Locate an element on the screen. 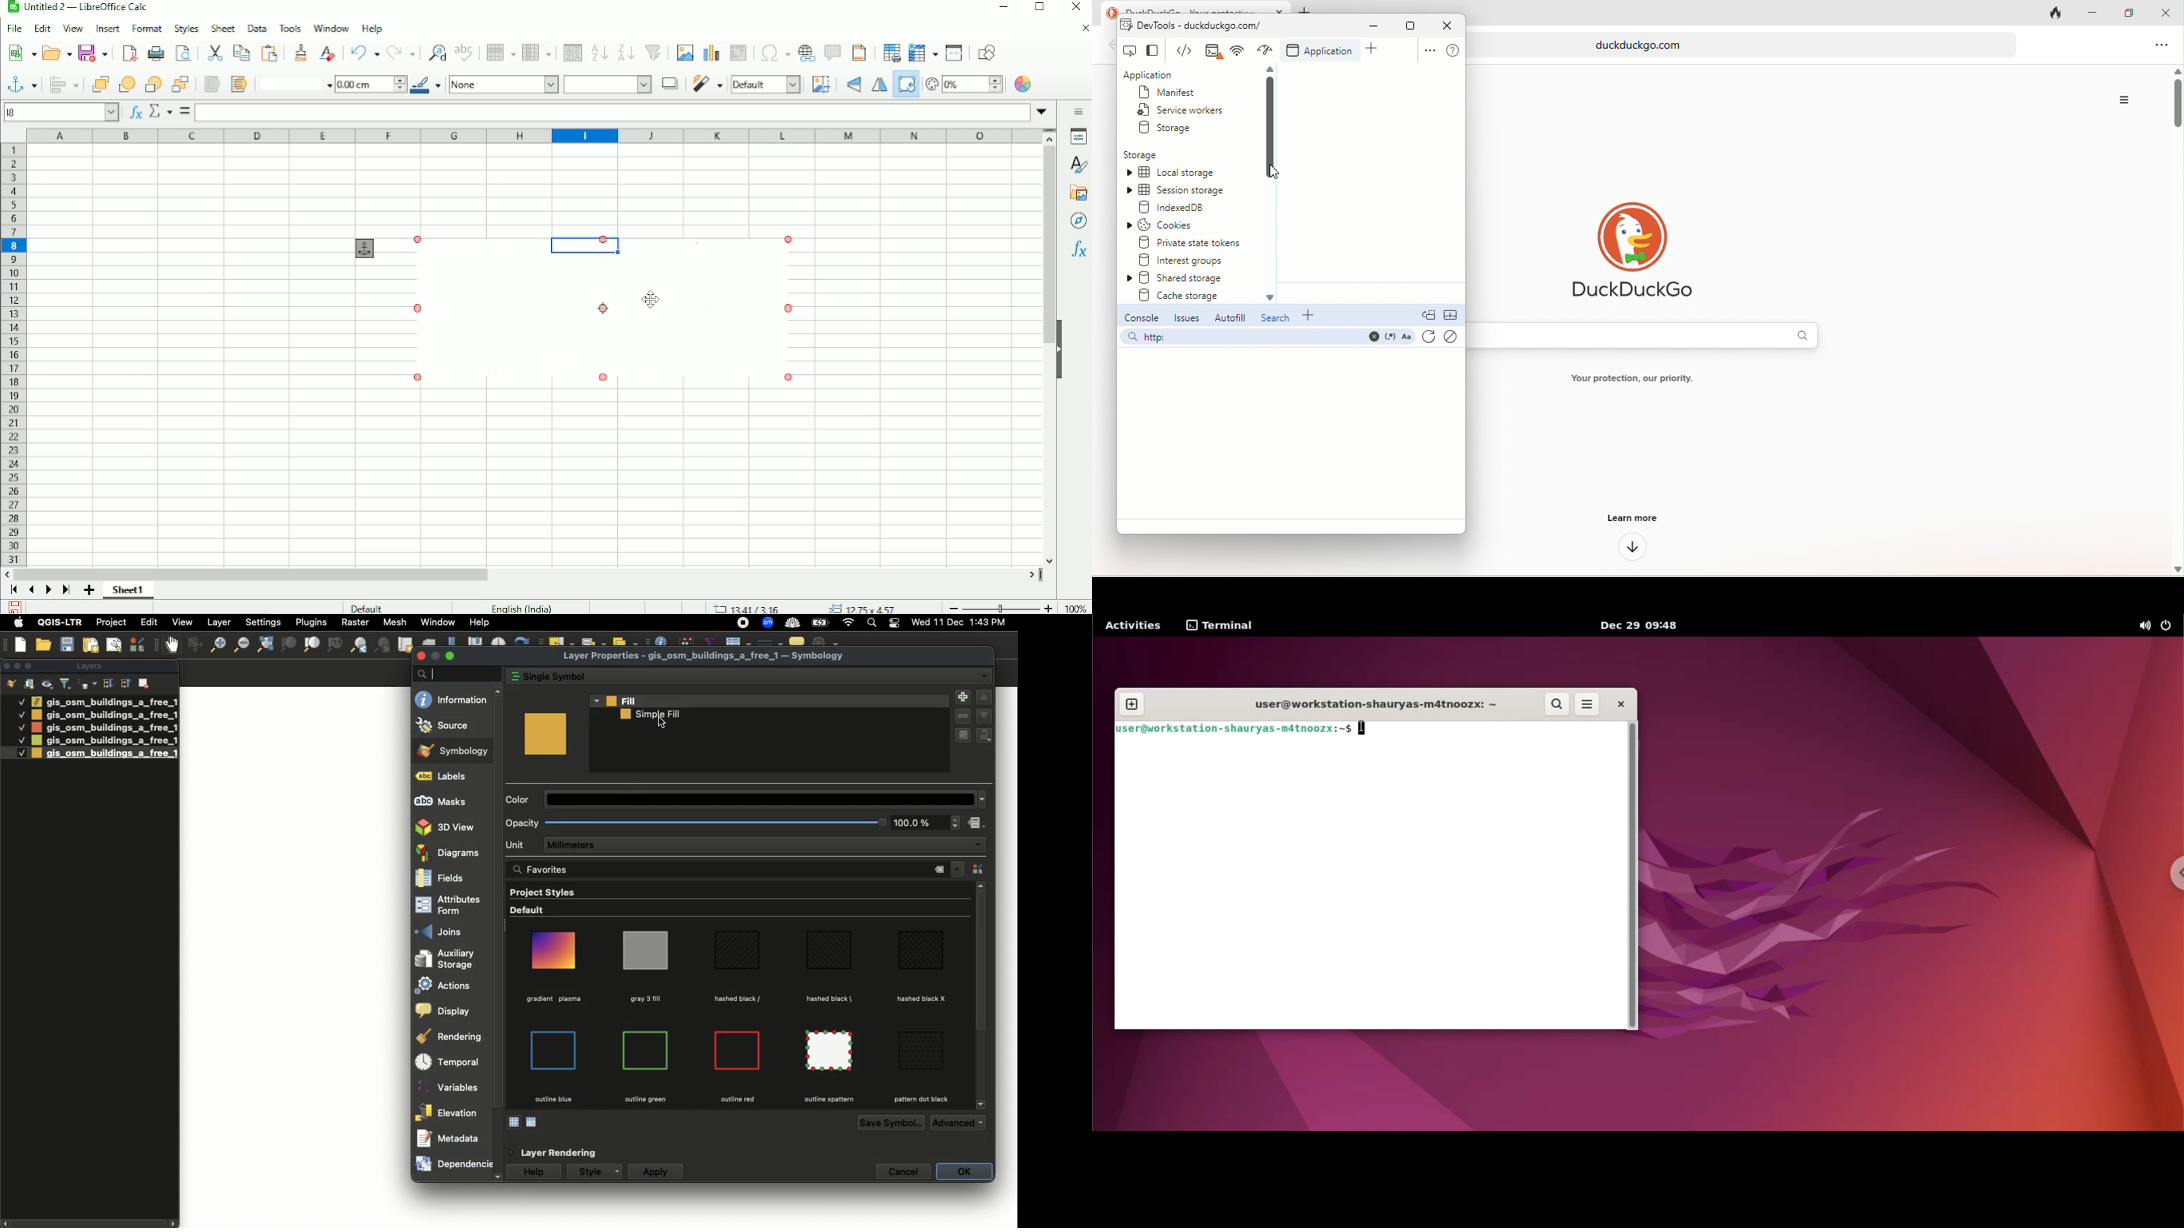 Image resolution: width=2184 pixels, height=1232 pixels. Function wizard is located at coordinates (135, 112).